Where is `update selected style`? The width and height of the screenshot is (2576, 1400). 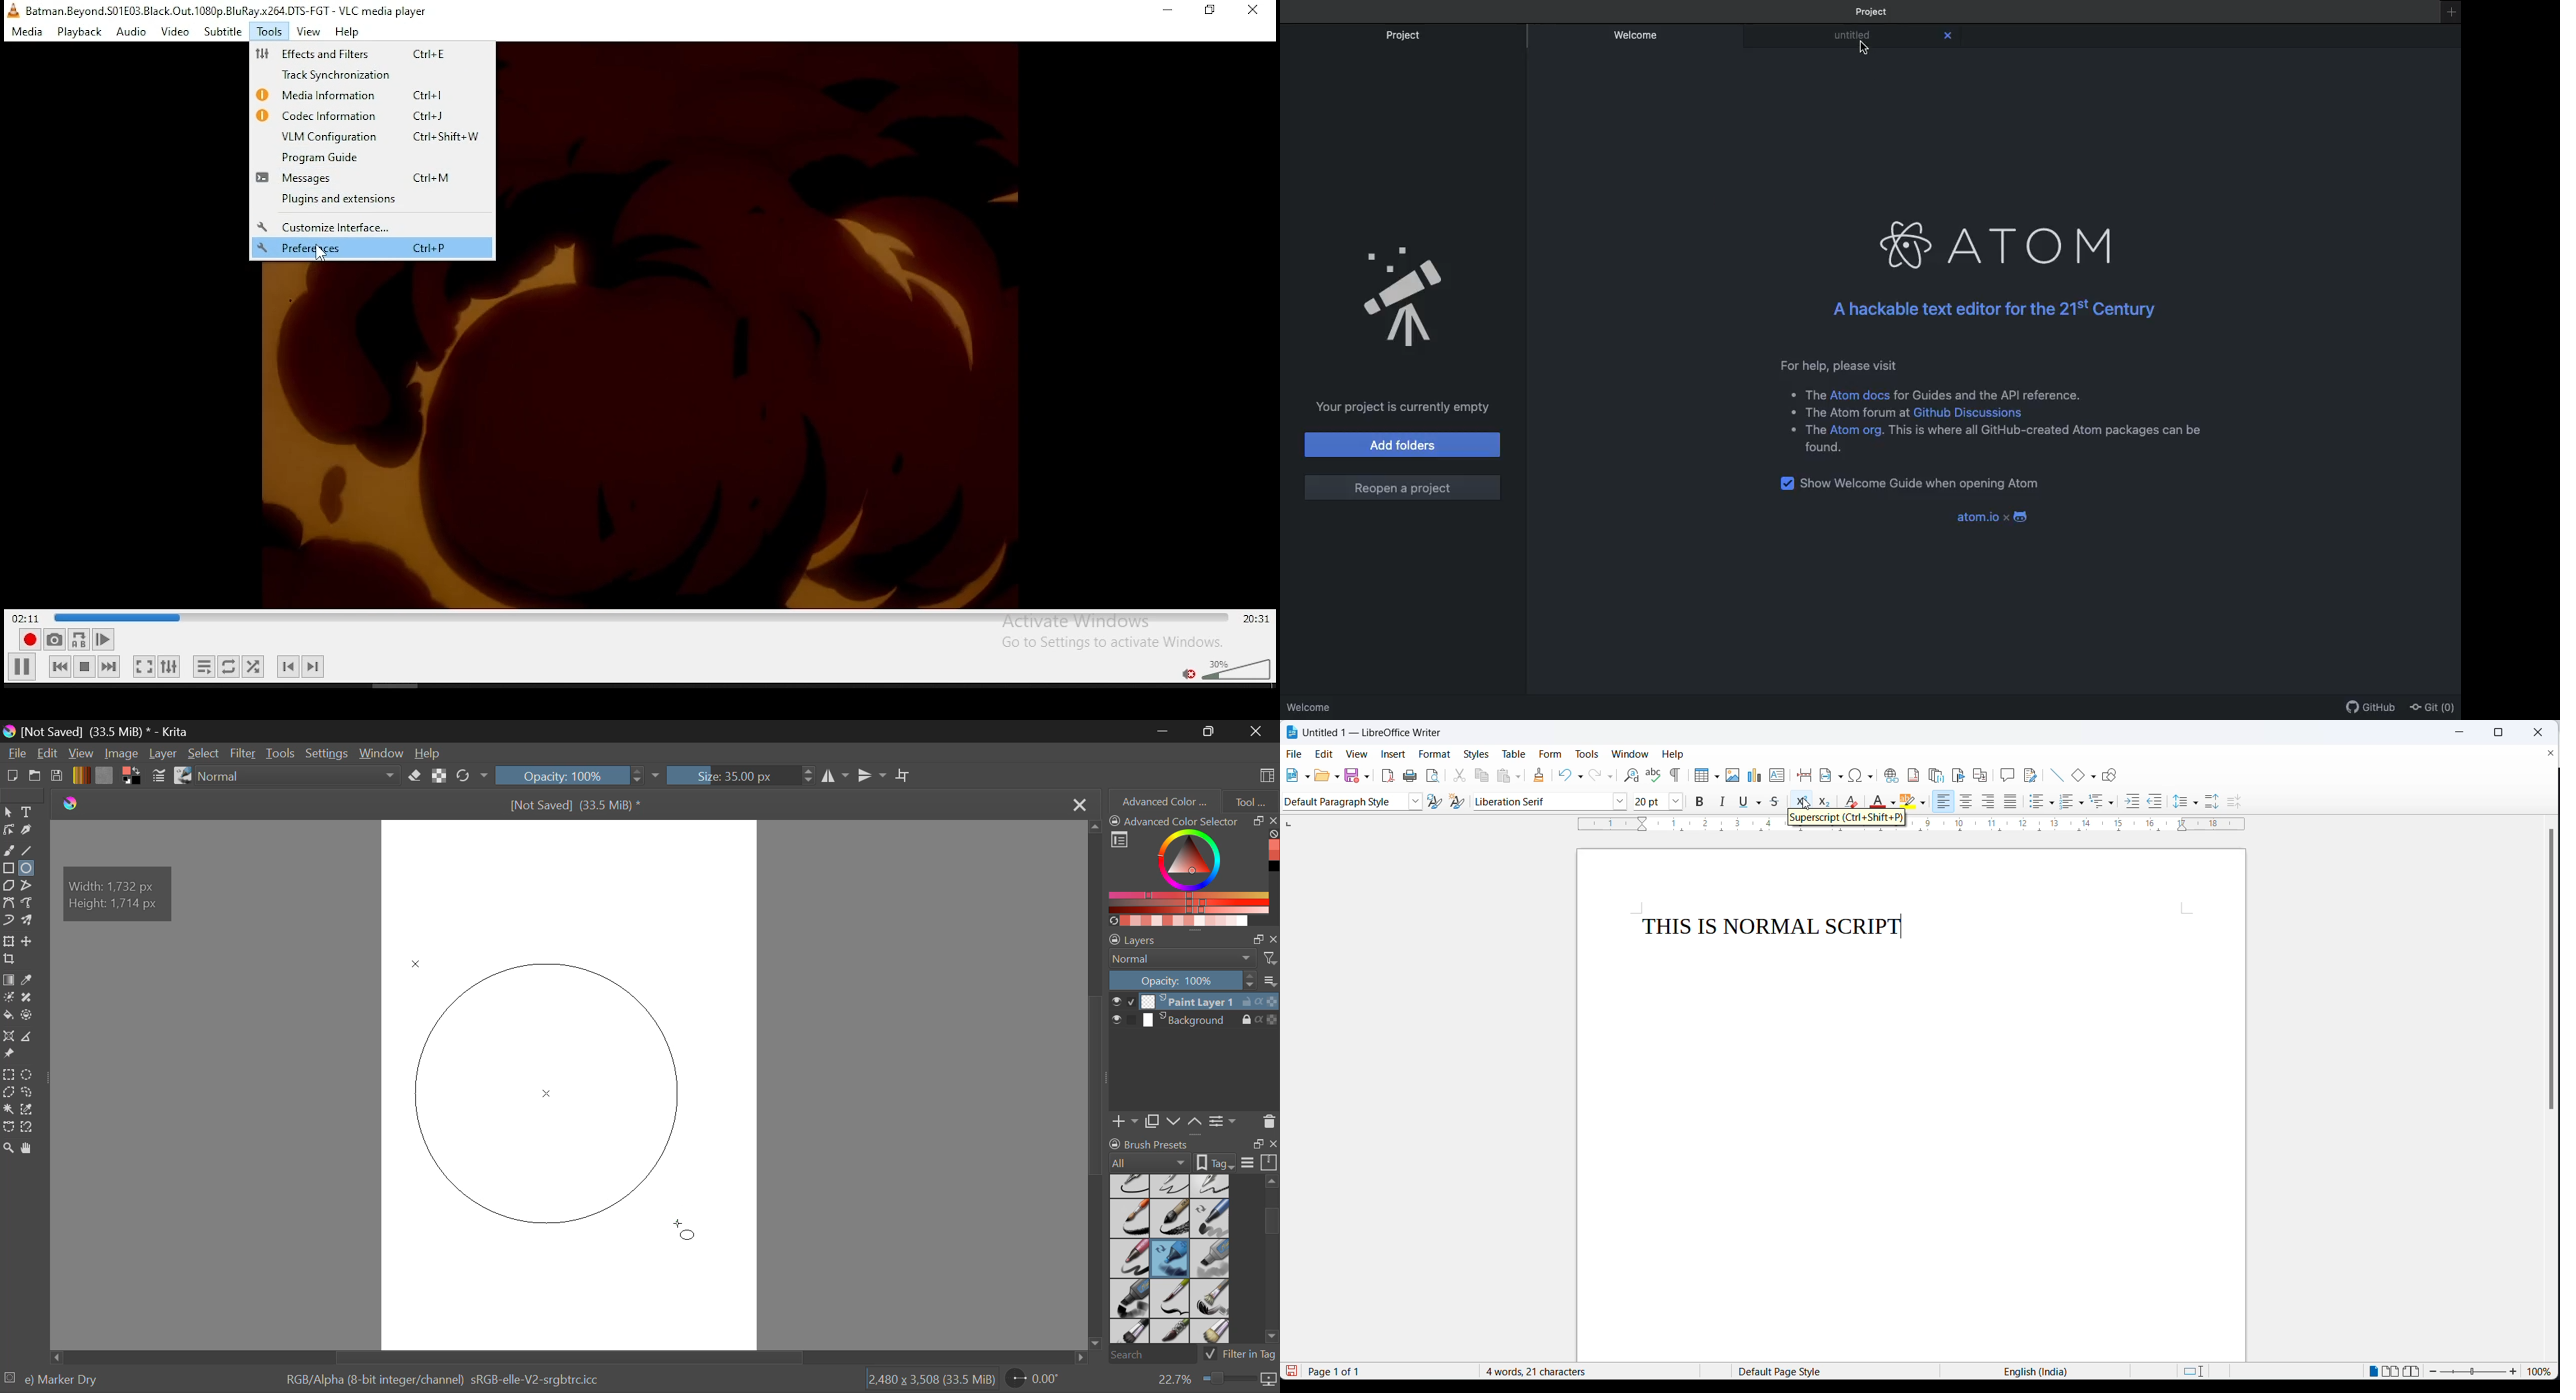
update selected style is located at coordinates (1438, 801).